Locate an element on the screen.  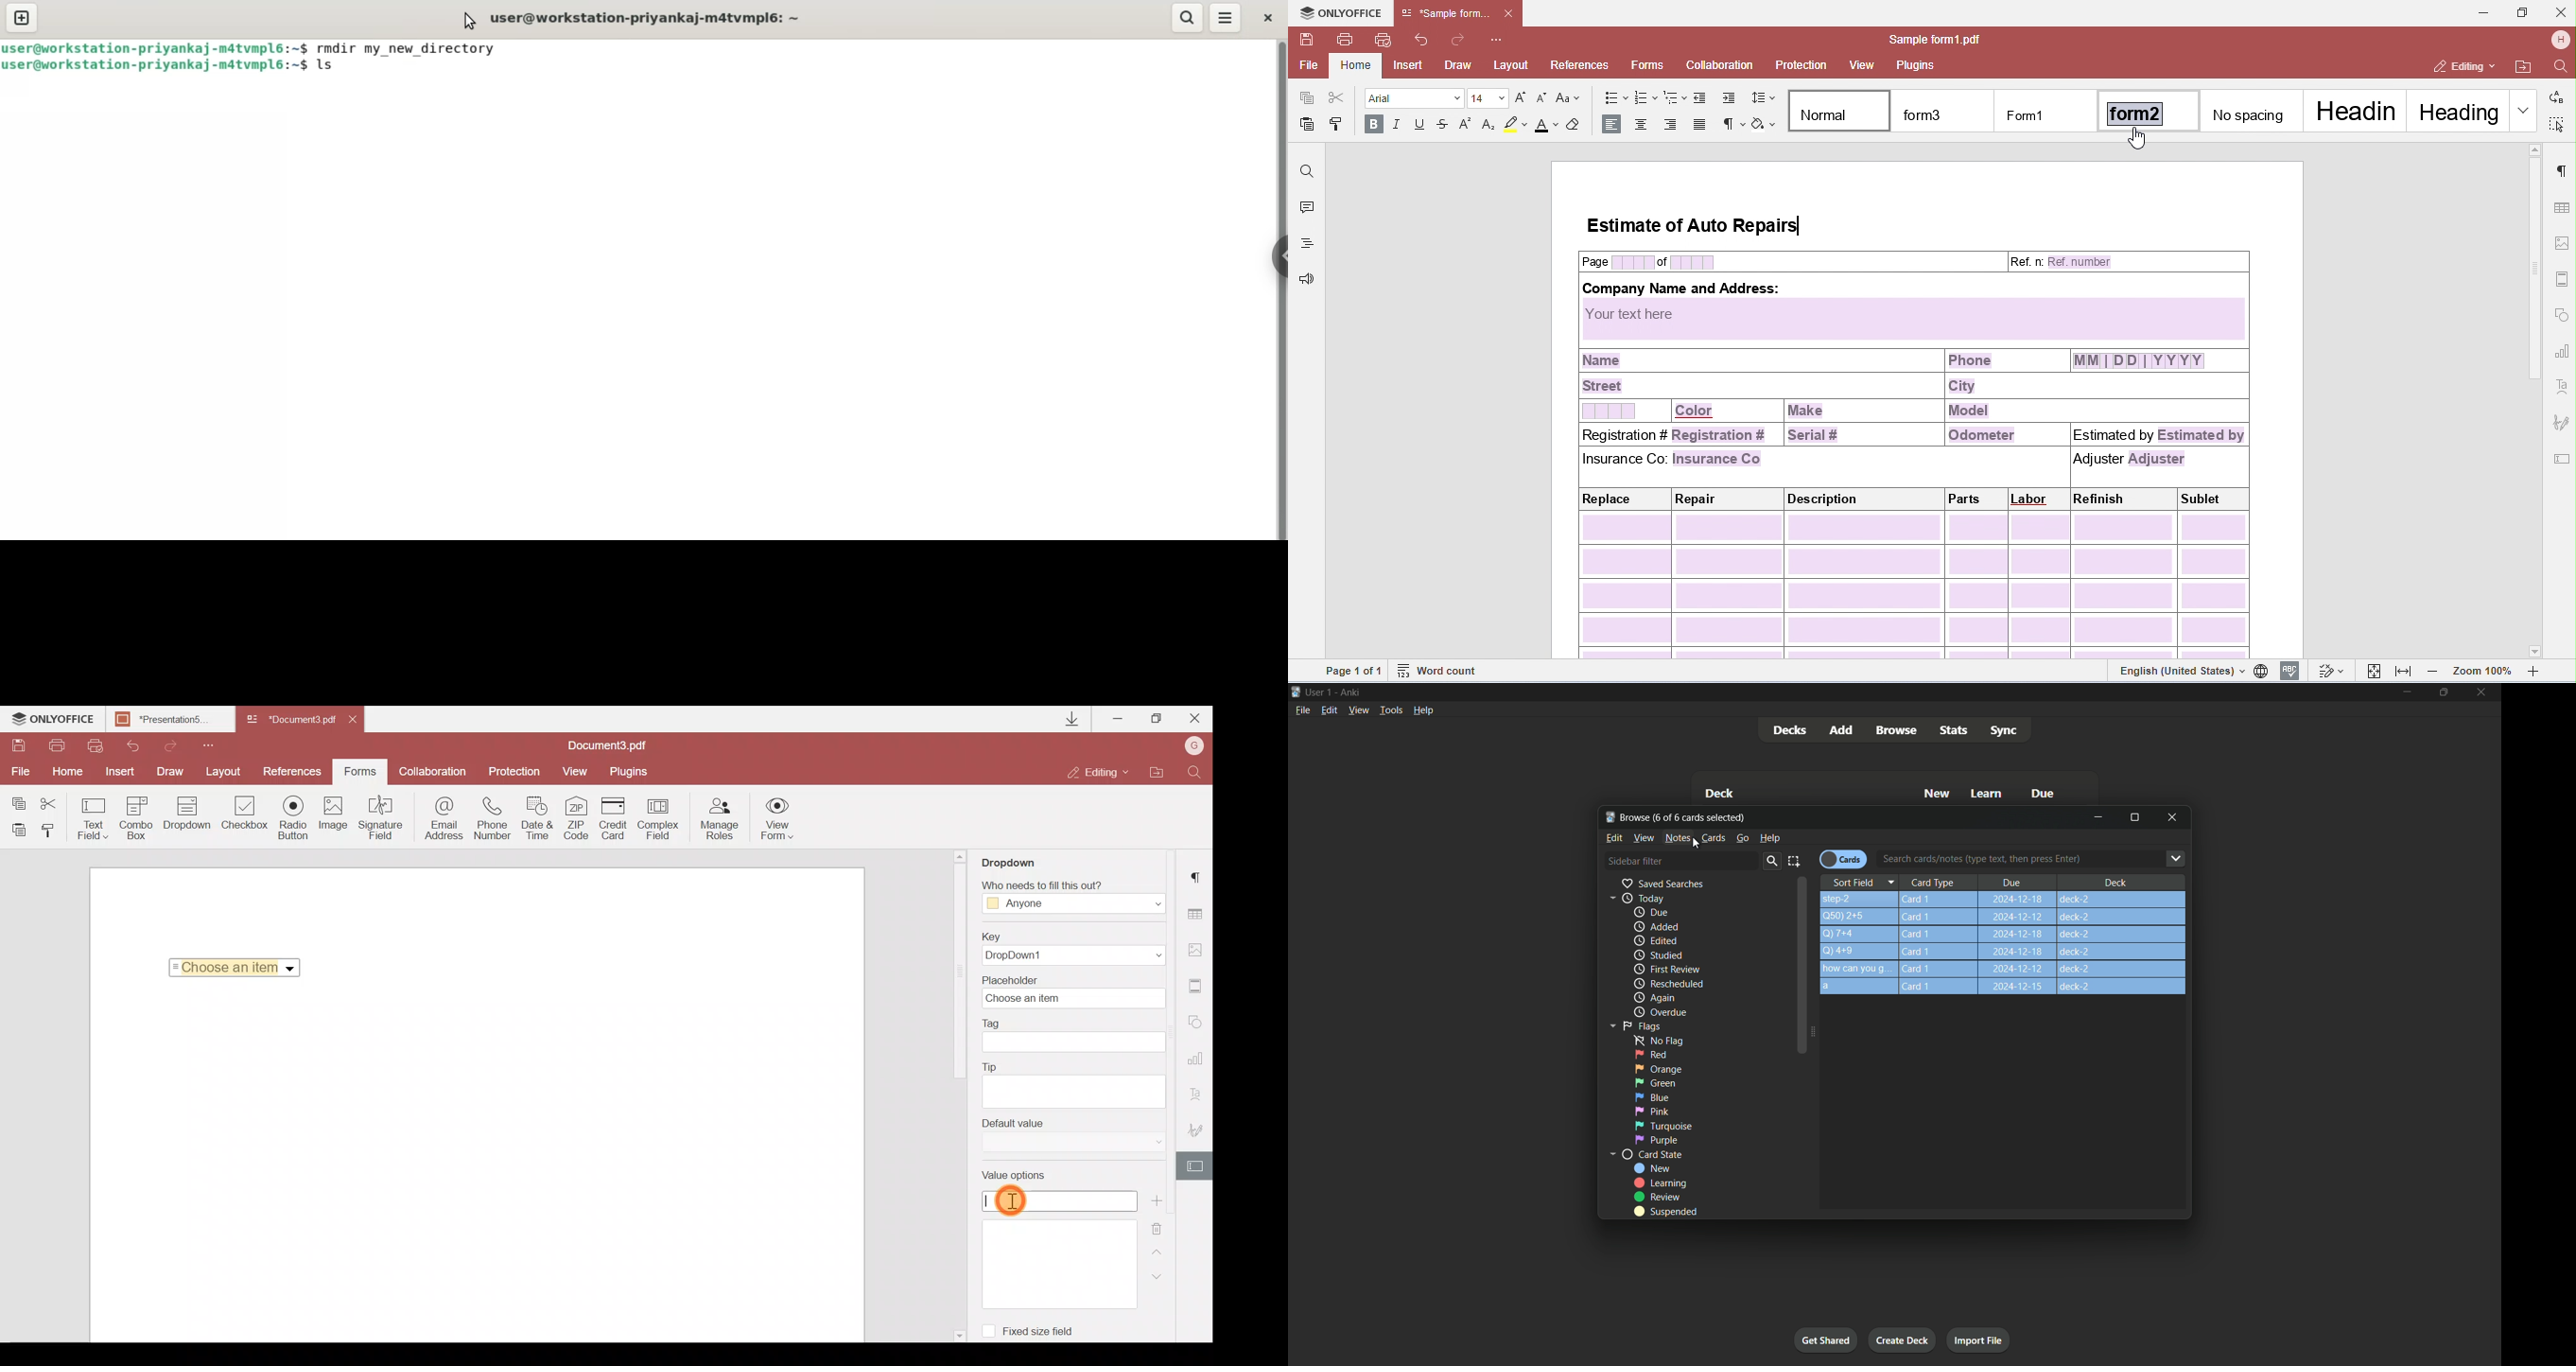
Form settings is located at coordinates (1197, 1166).